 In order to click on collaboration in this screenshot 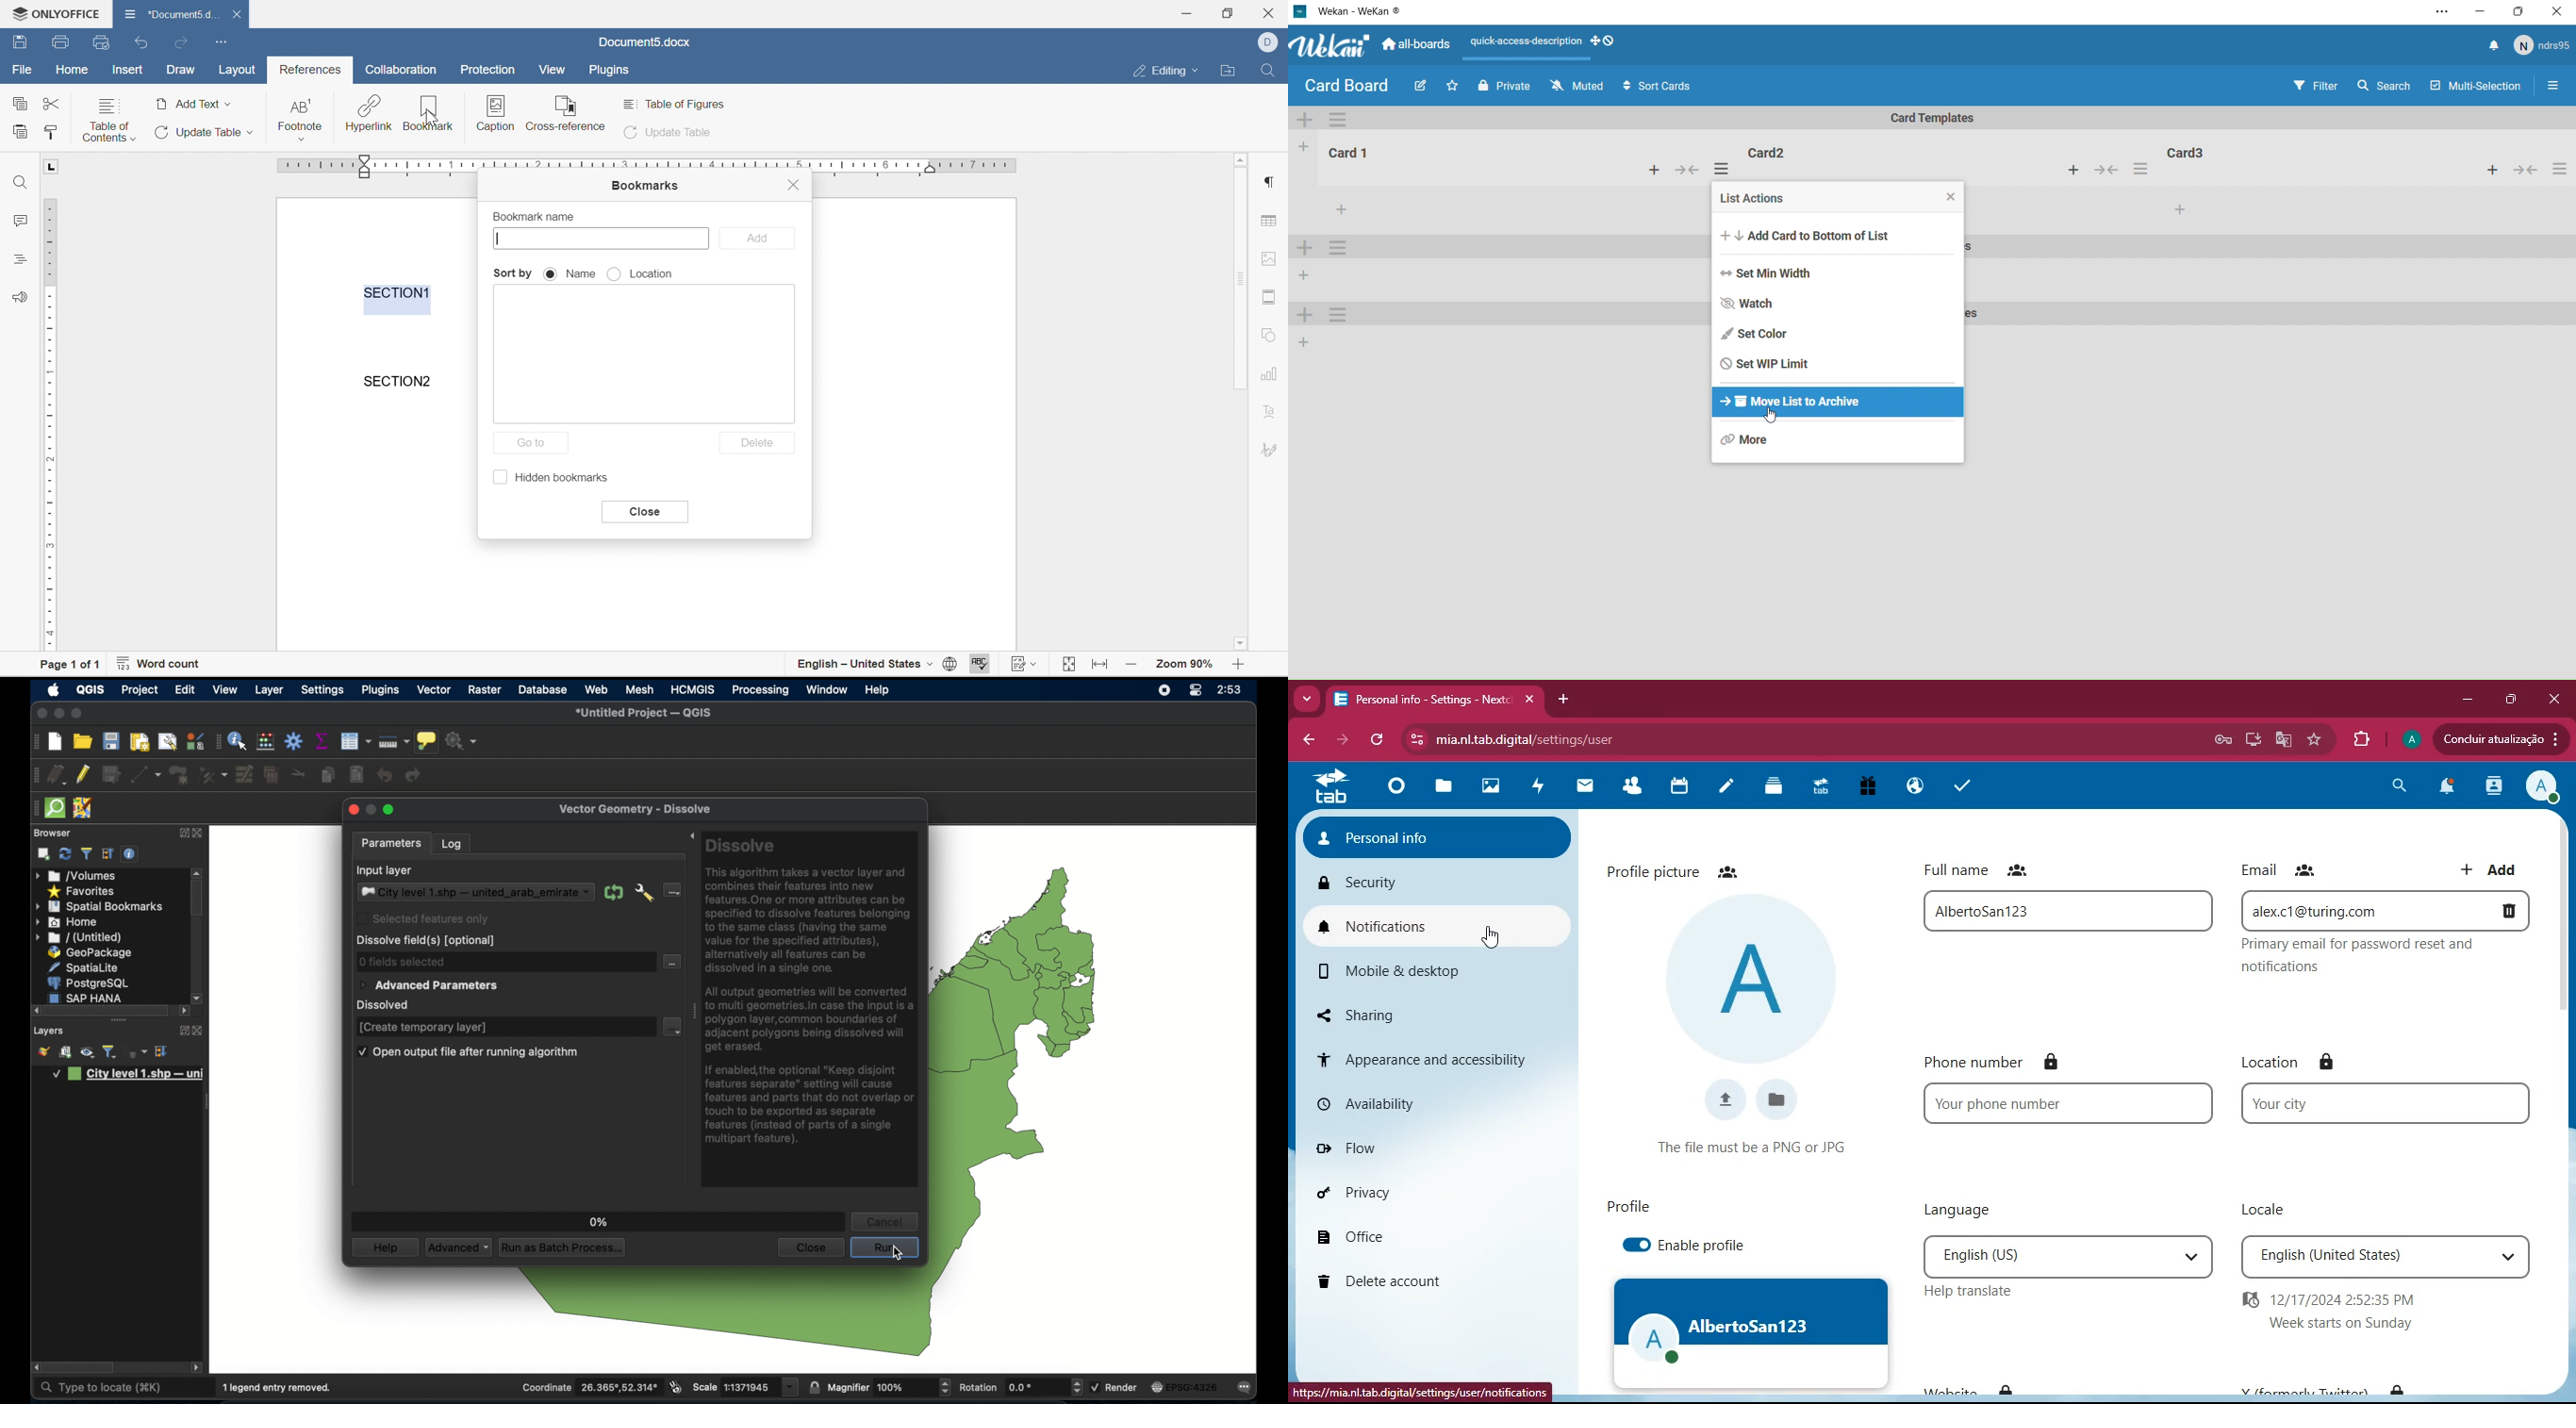, I will do `click(403, 70)`.